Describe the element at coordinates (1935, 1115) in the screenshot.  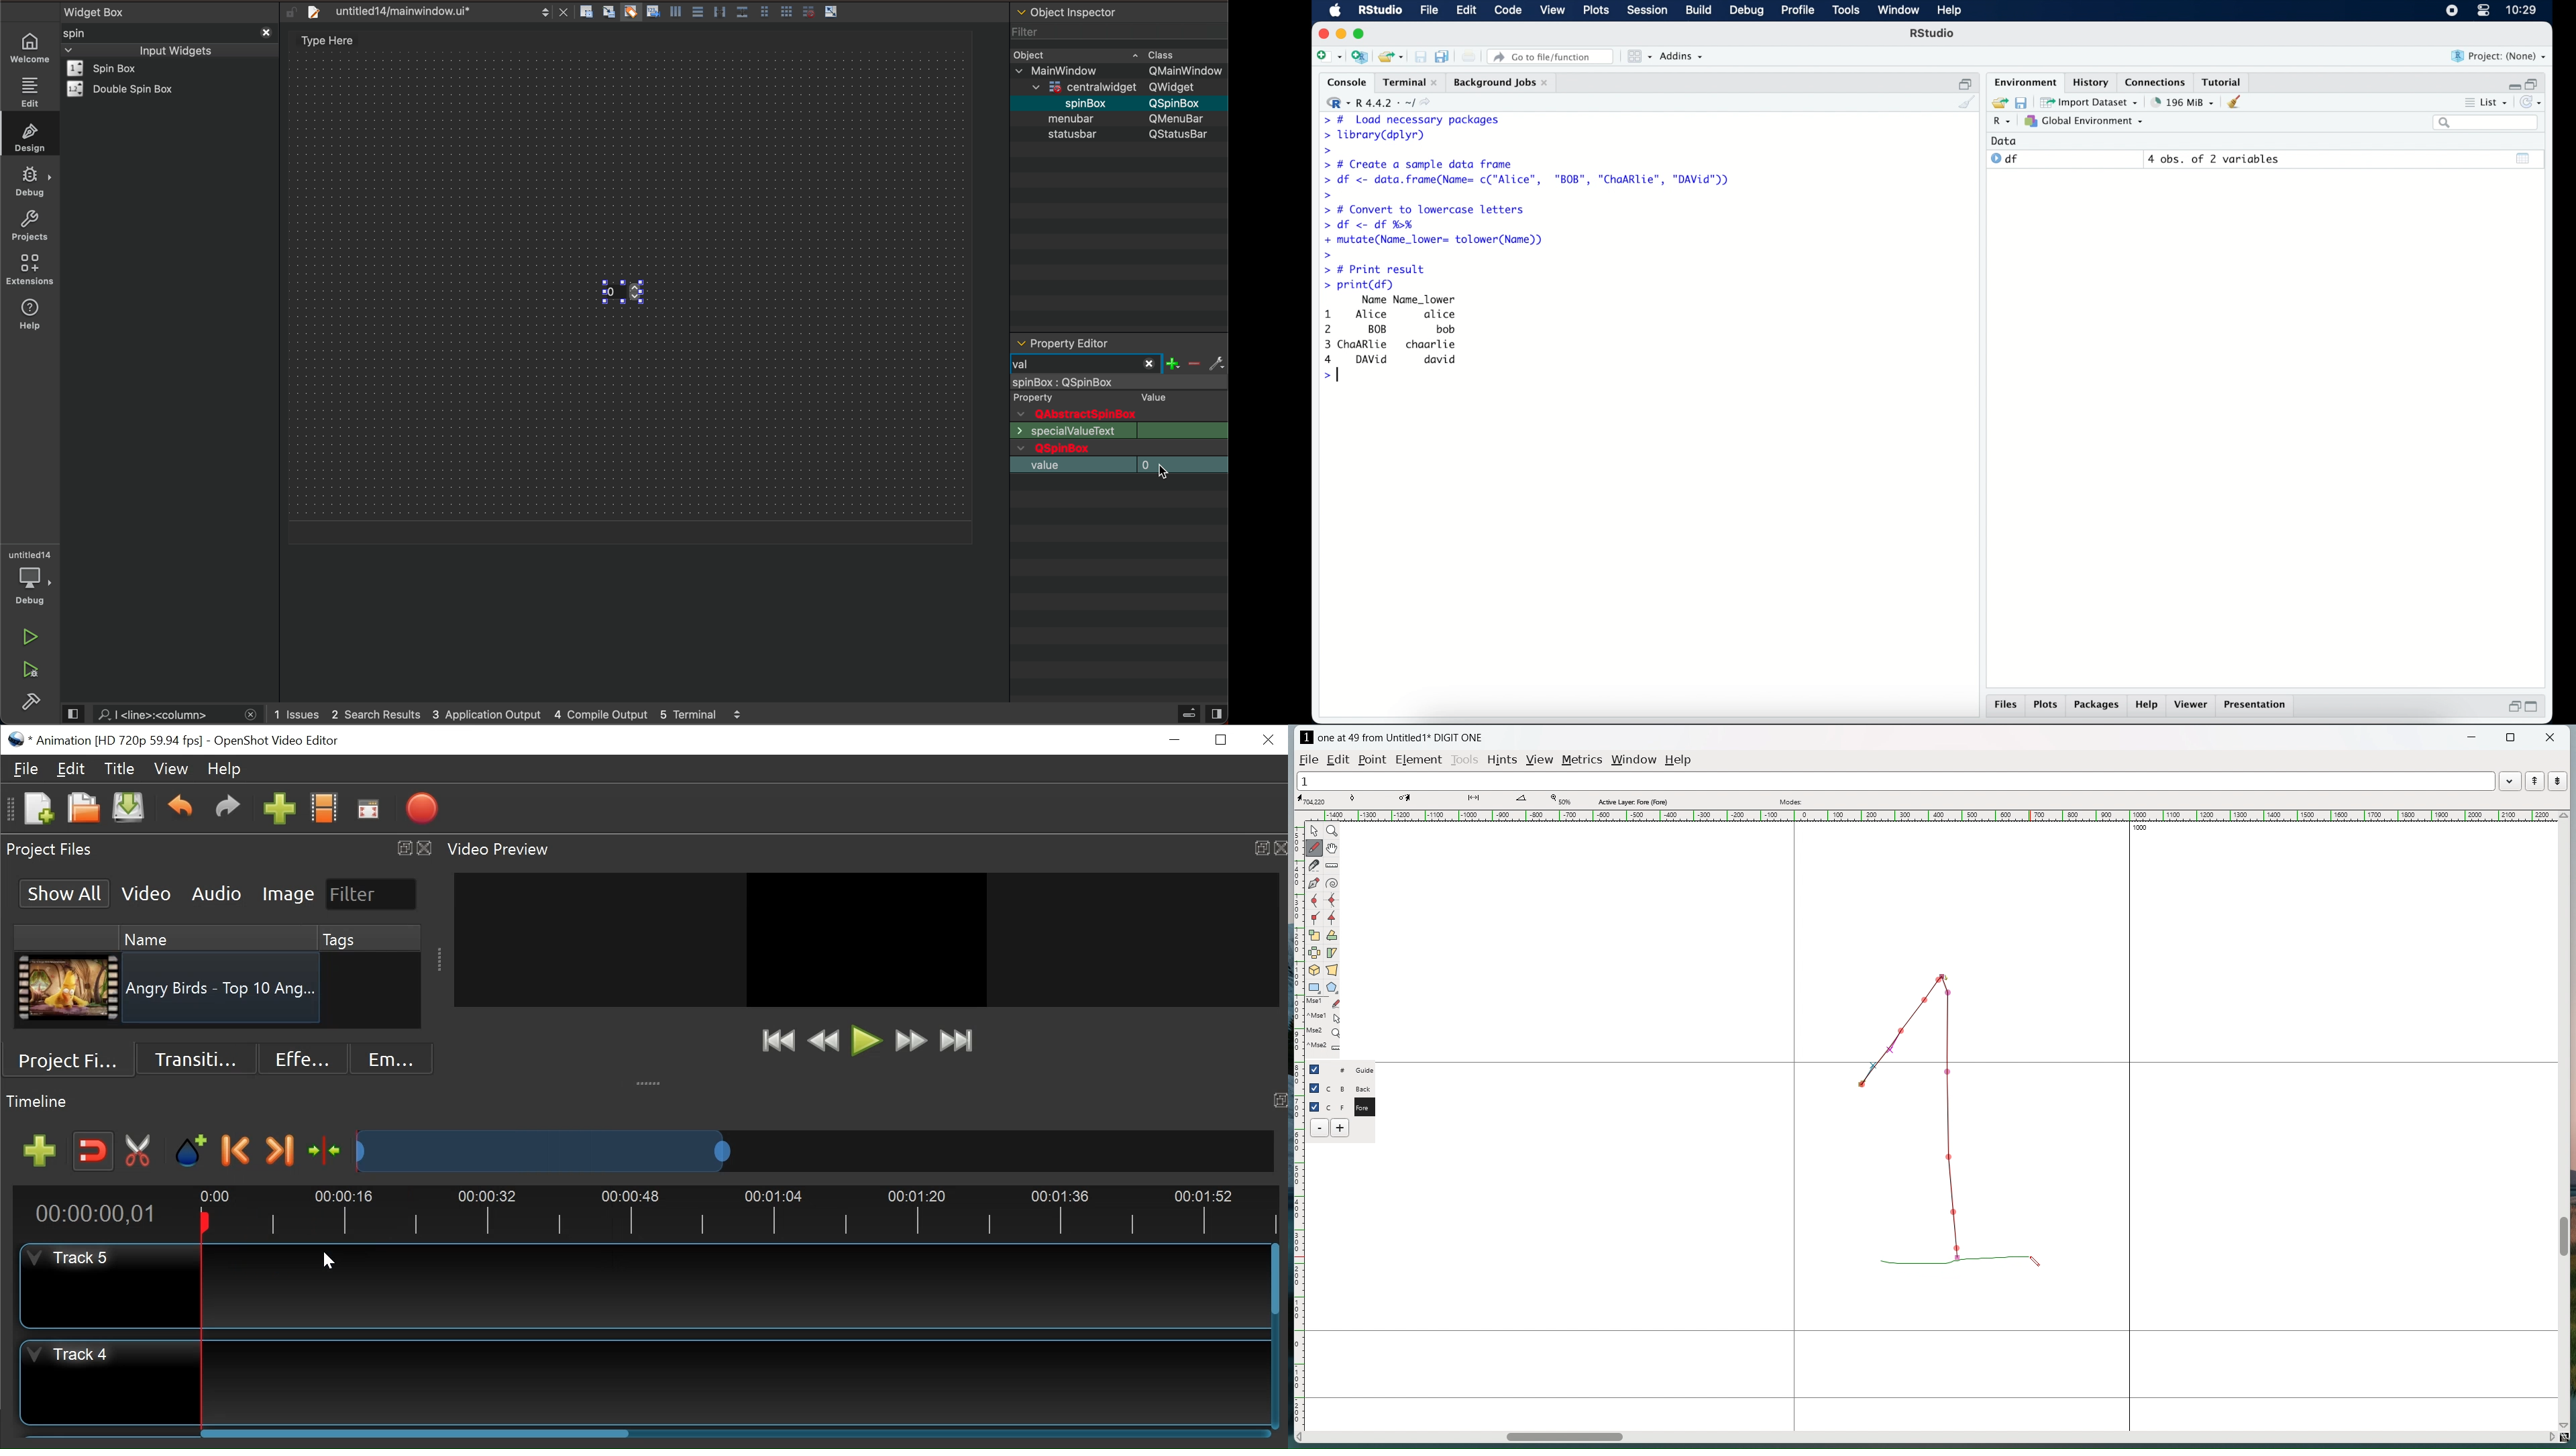
I see `Sketching 1` at that location.